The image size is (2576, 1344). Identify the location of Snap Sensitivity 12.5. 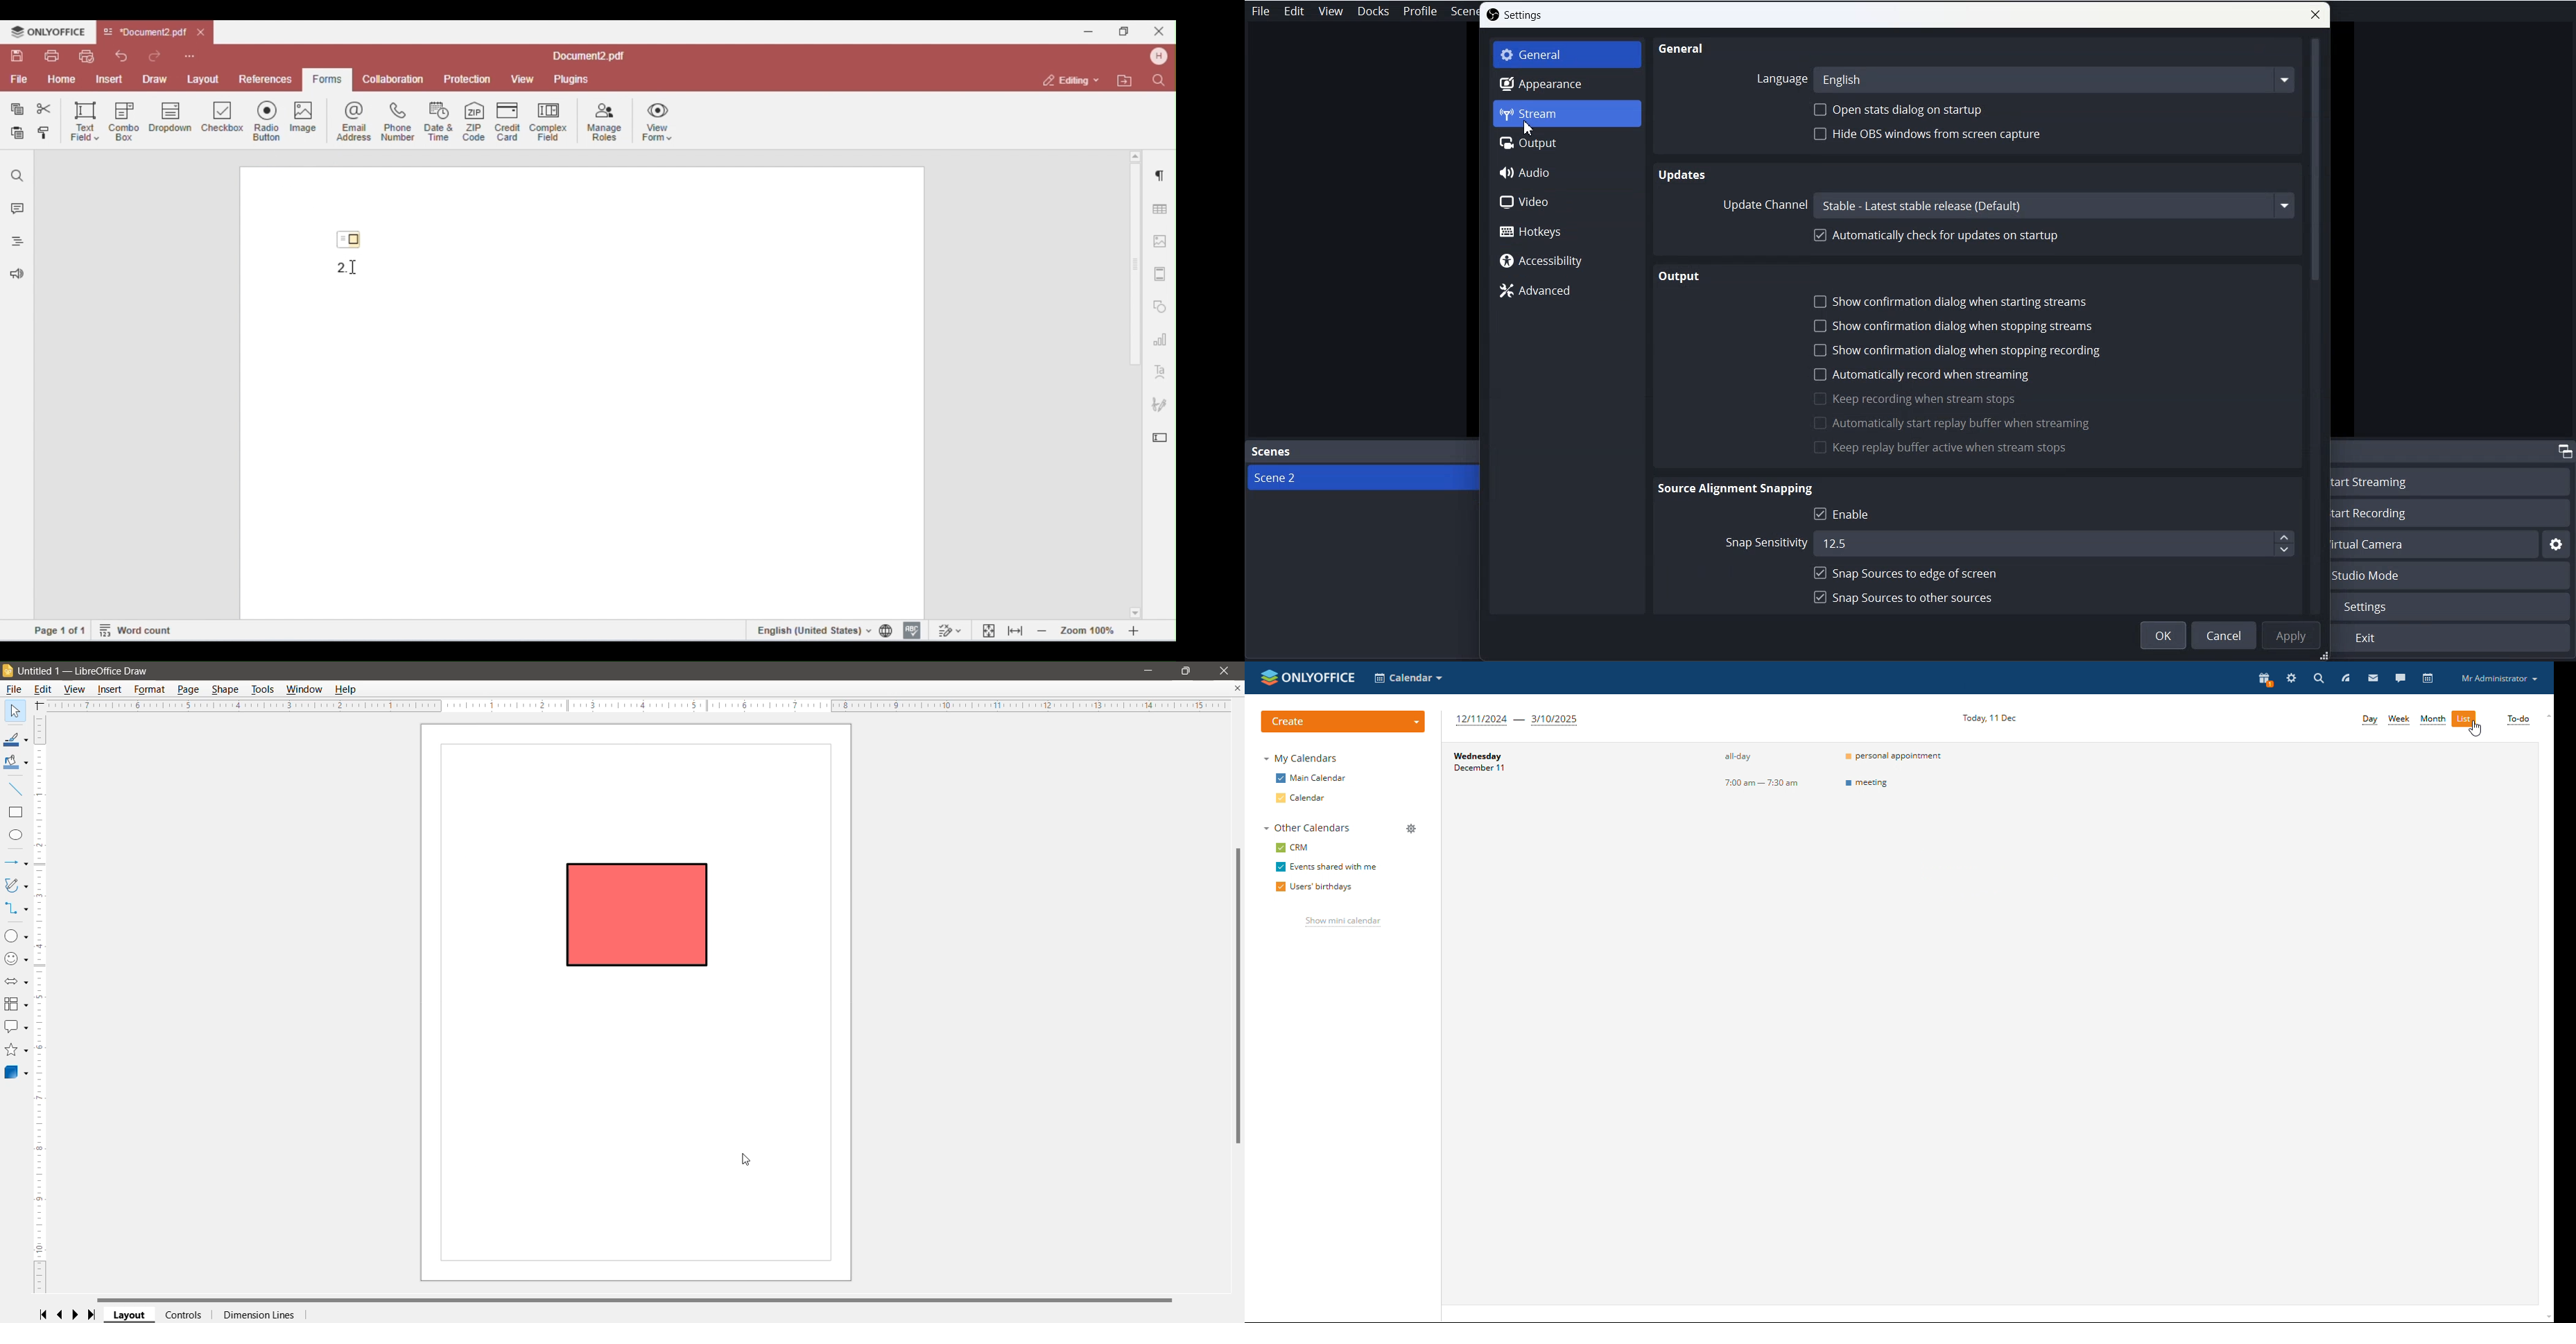
(2005, 543).